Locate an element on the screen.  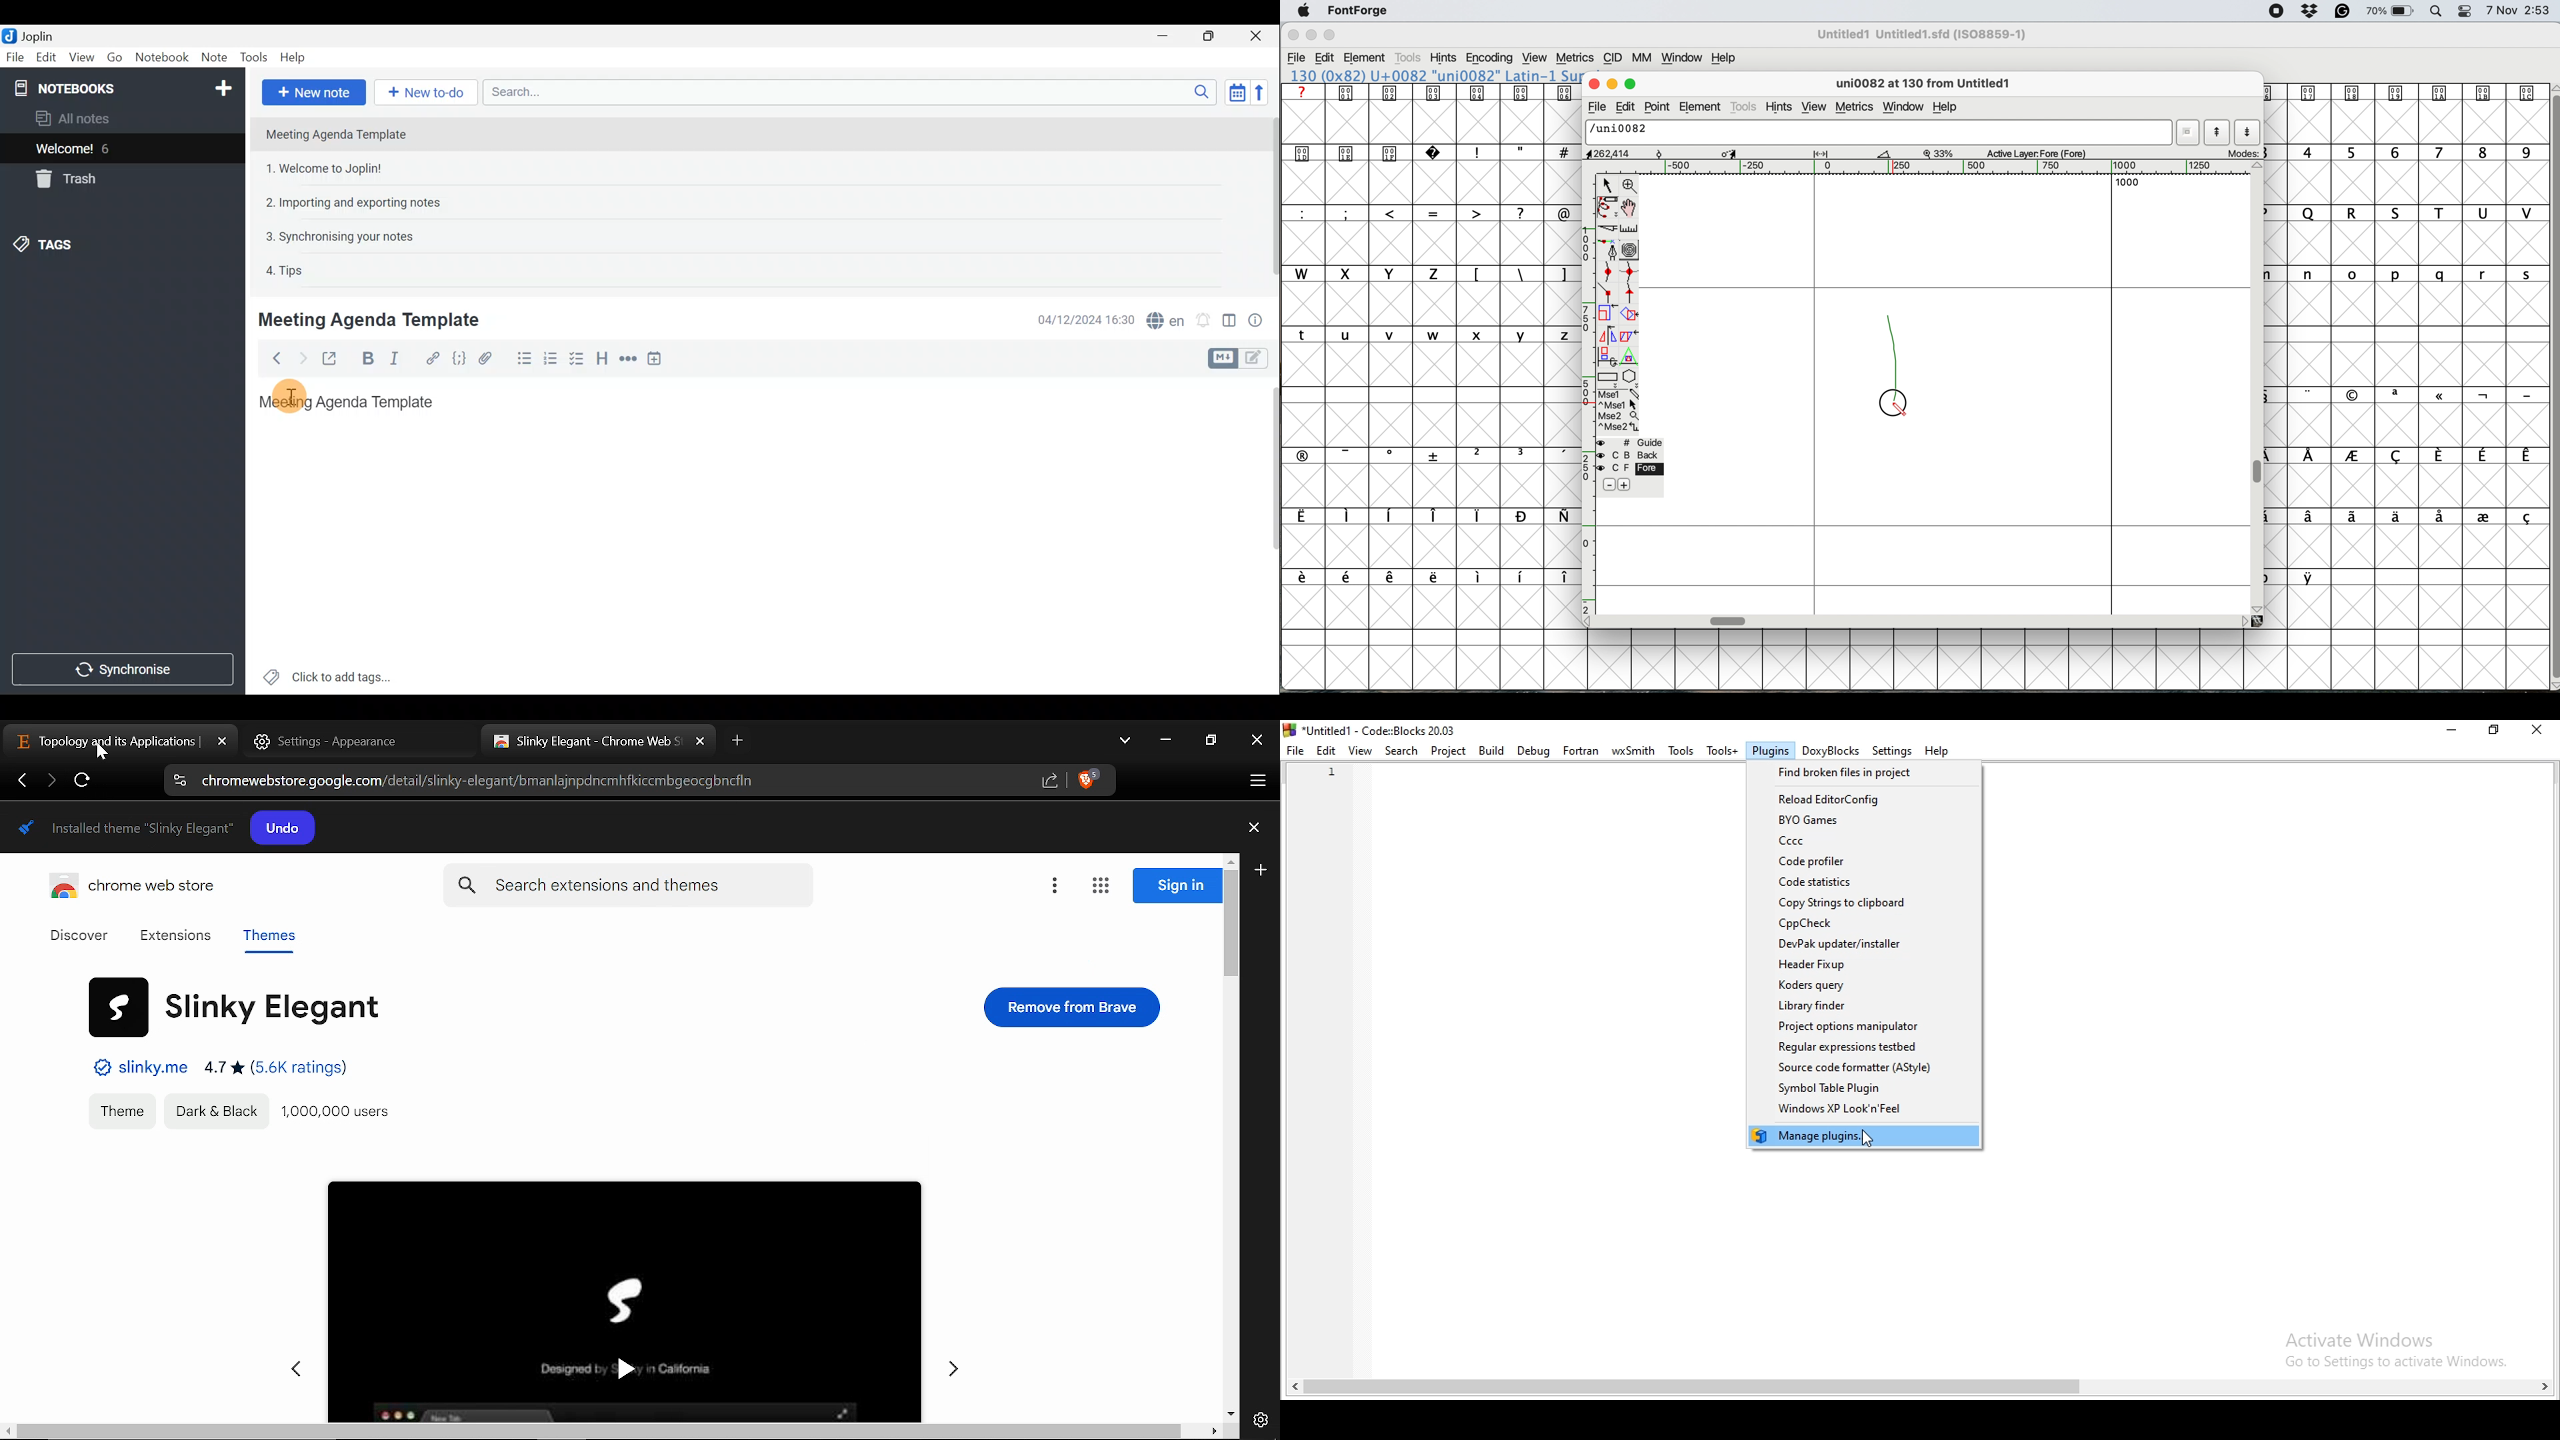
Synchronise is located at coordinates (123, 669).